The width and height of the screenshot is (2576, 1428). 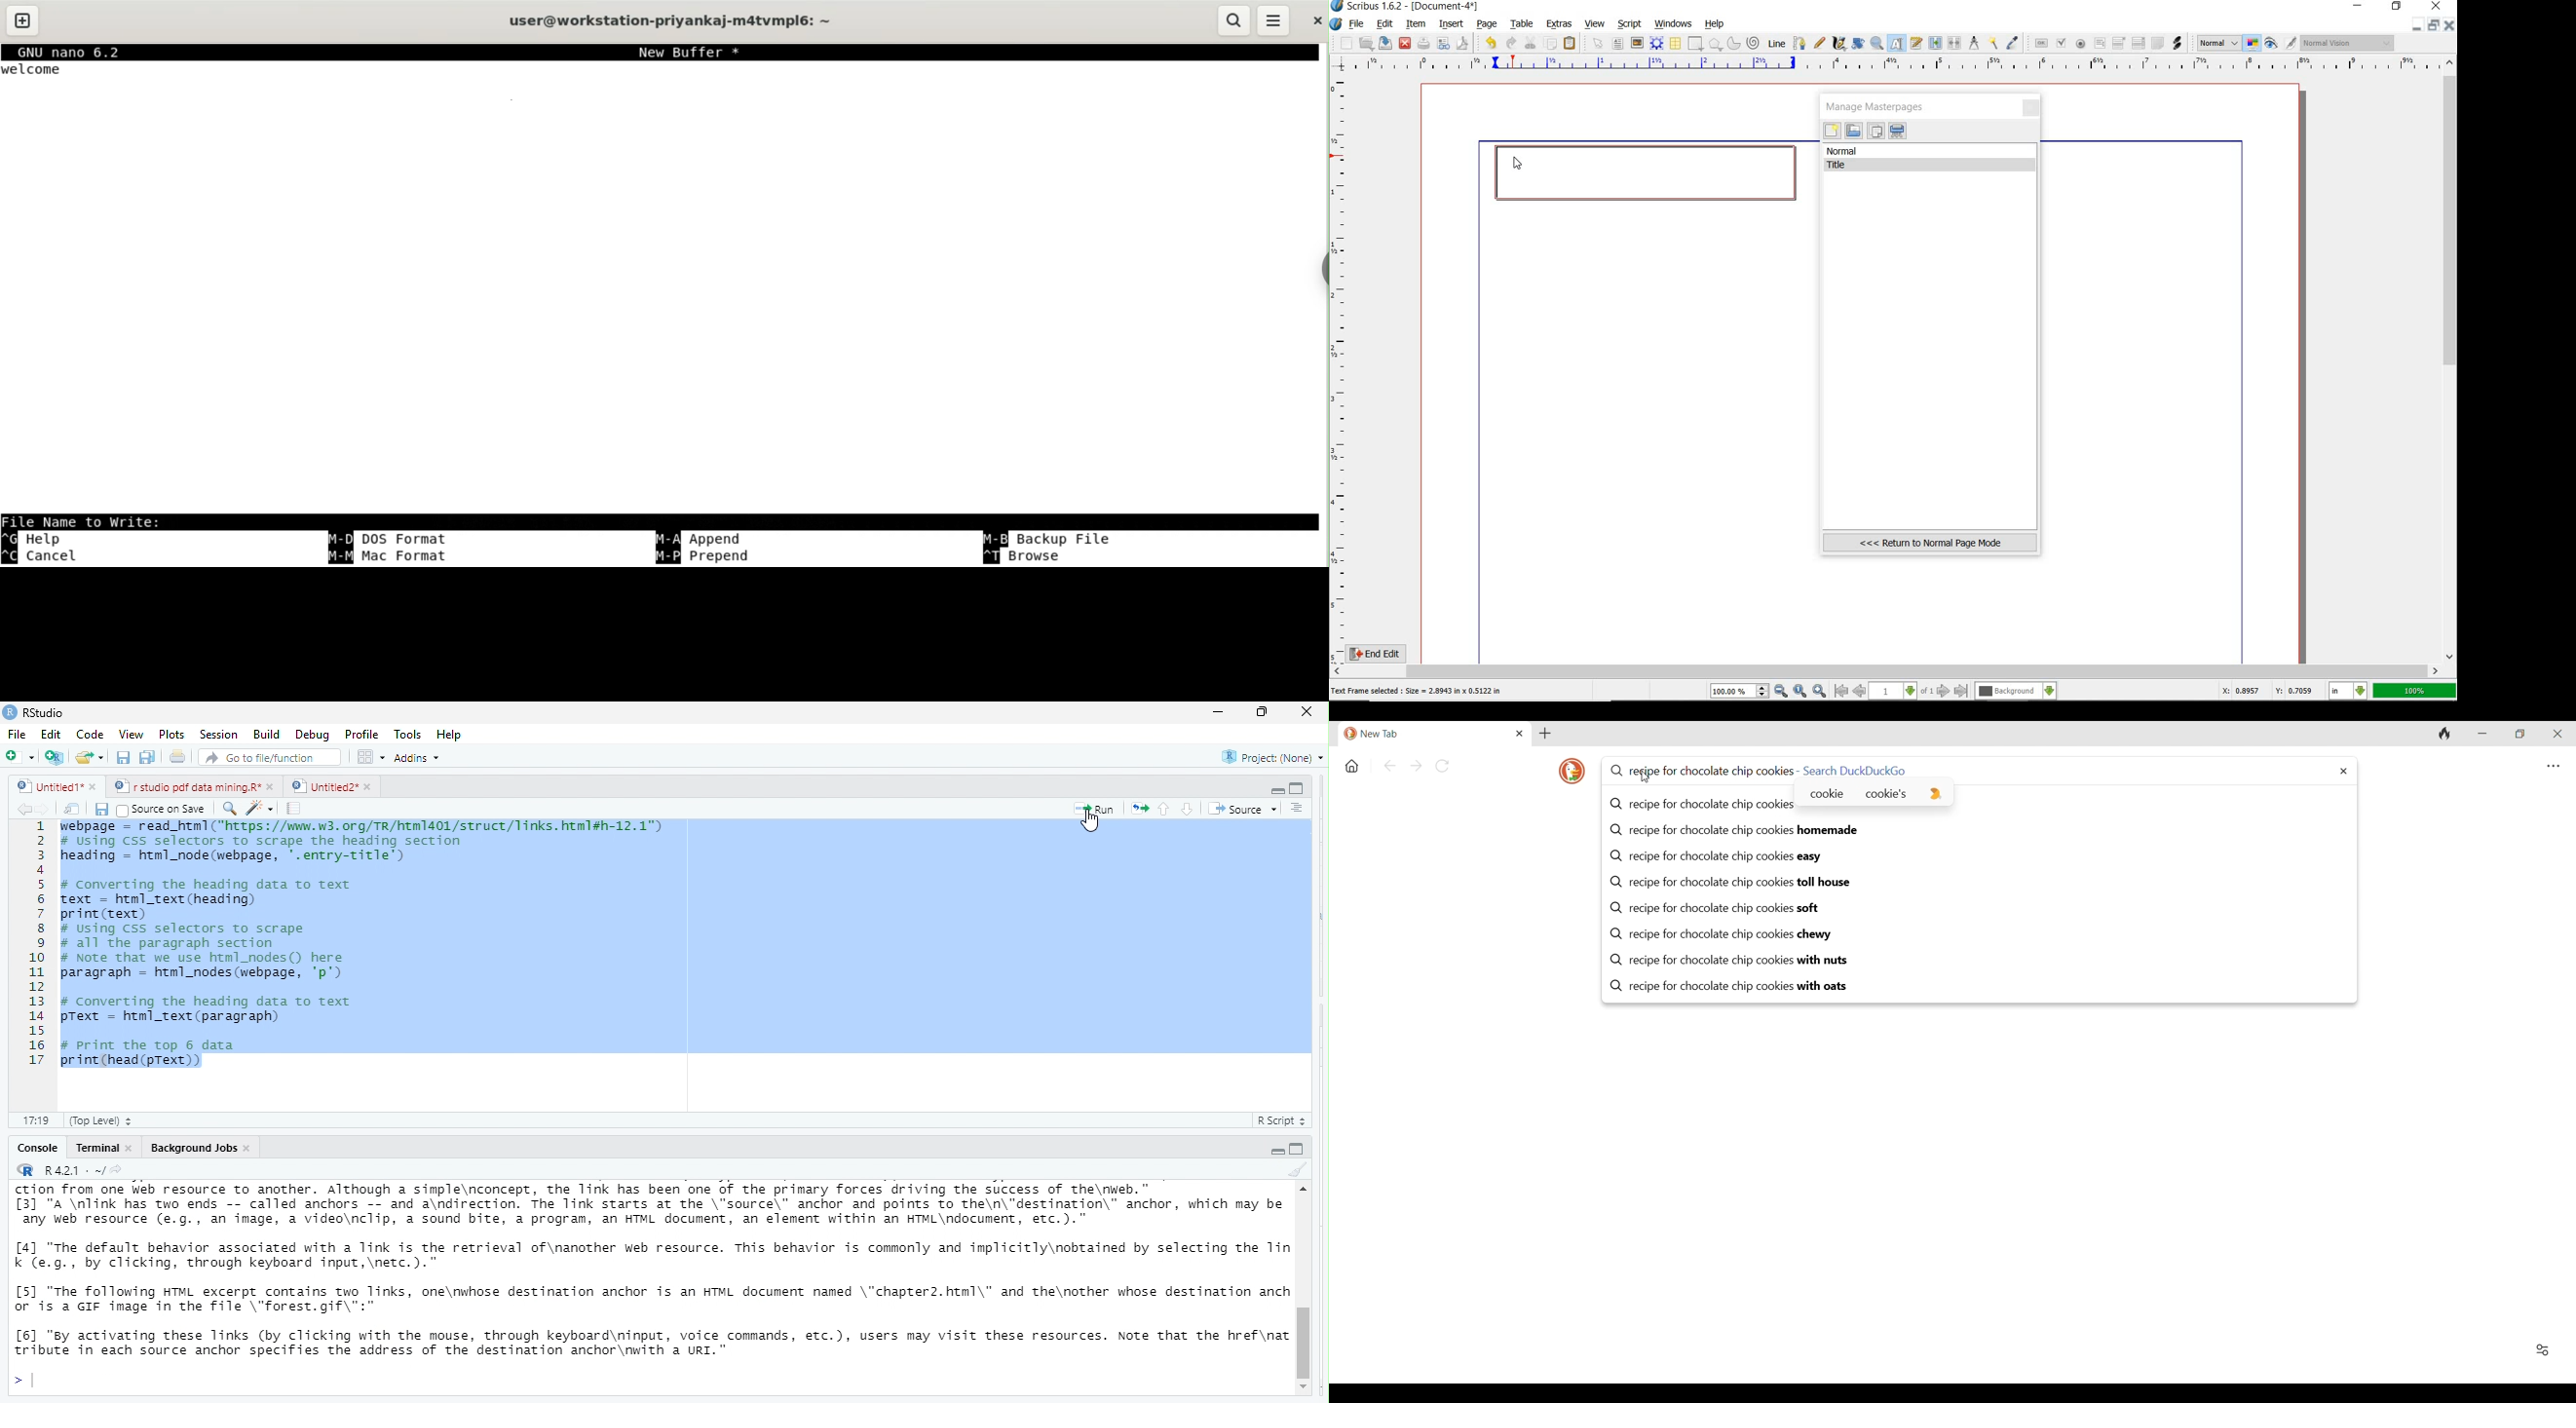 What do you see at coordinates (1405, 42) in the screenshot?
I see `close` at bounding box center [1405, 42].